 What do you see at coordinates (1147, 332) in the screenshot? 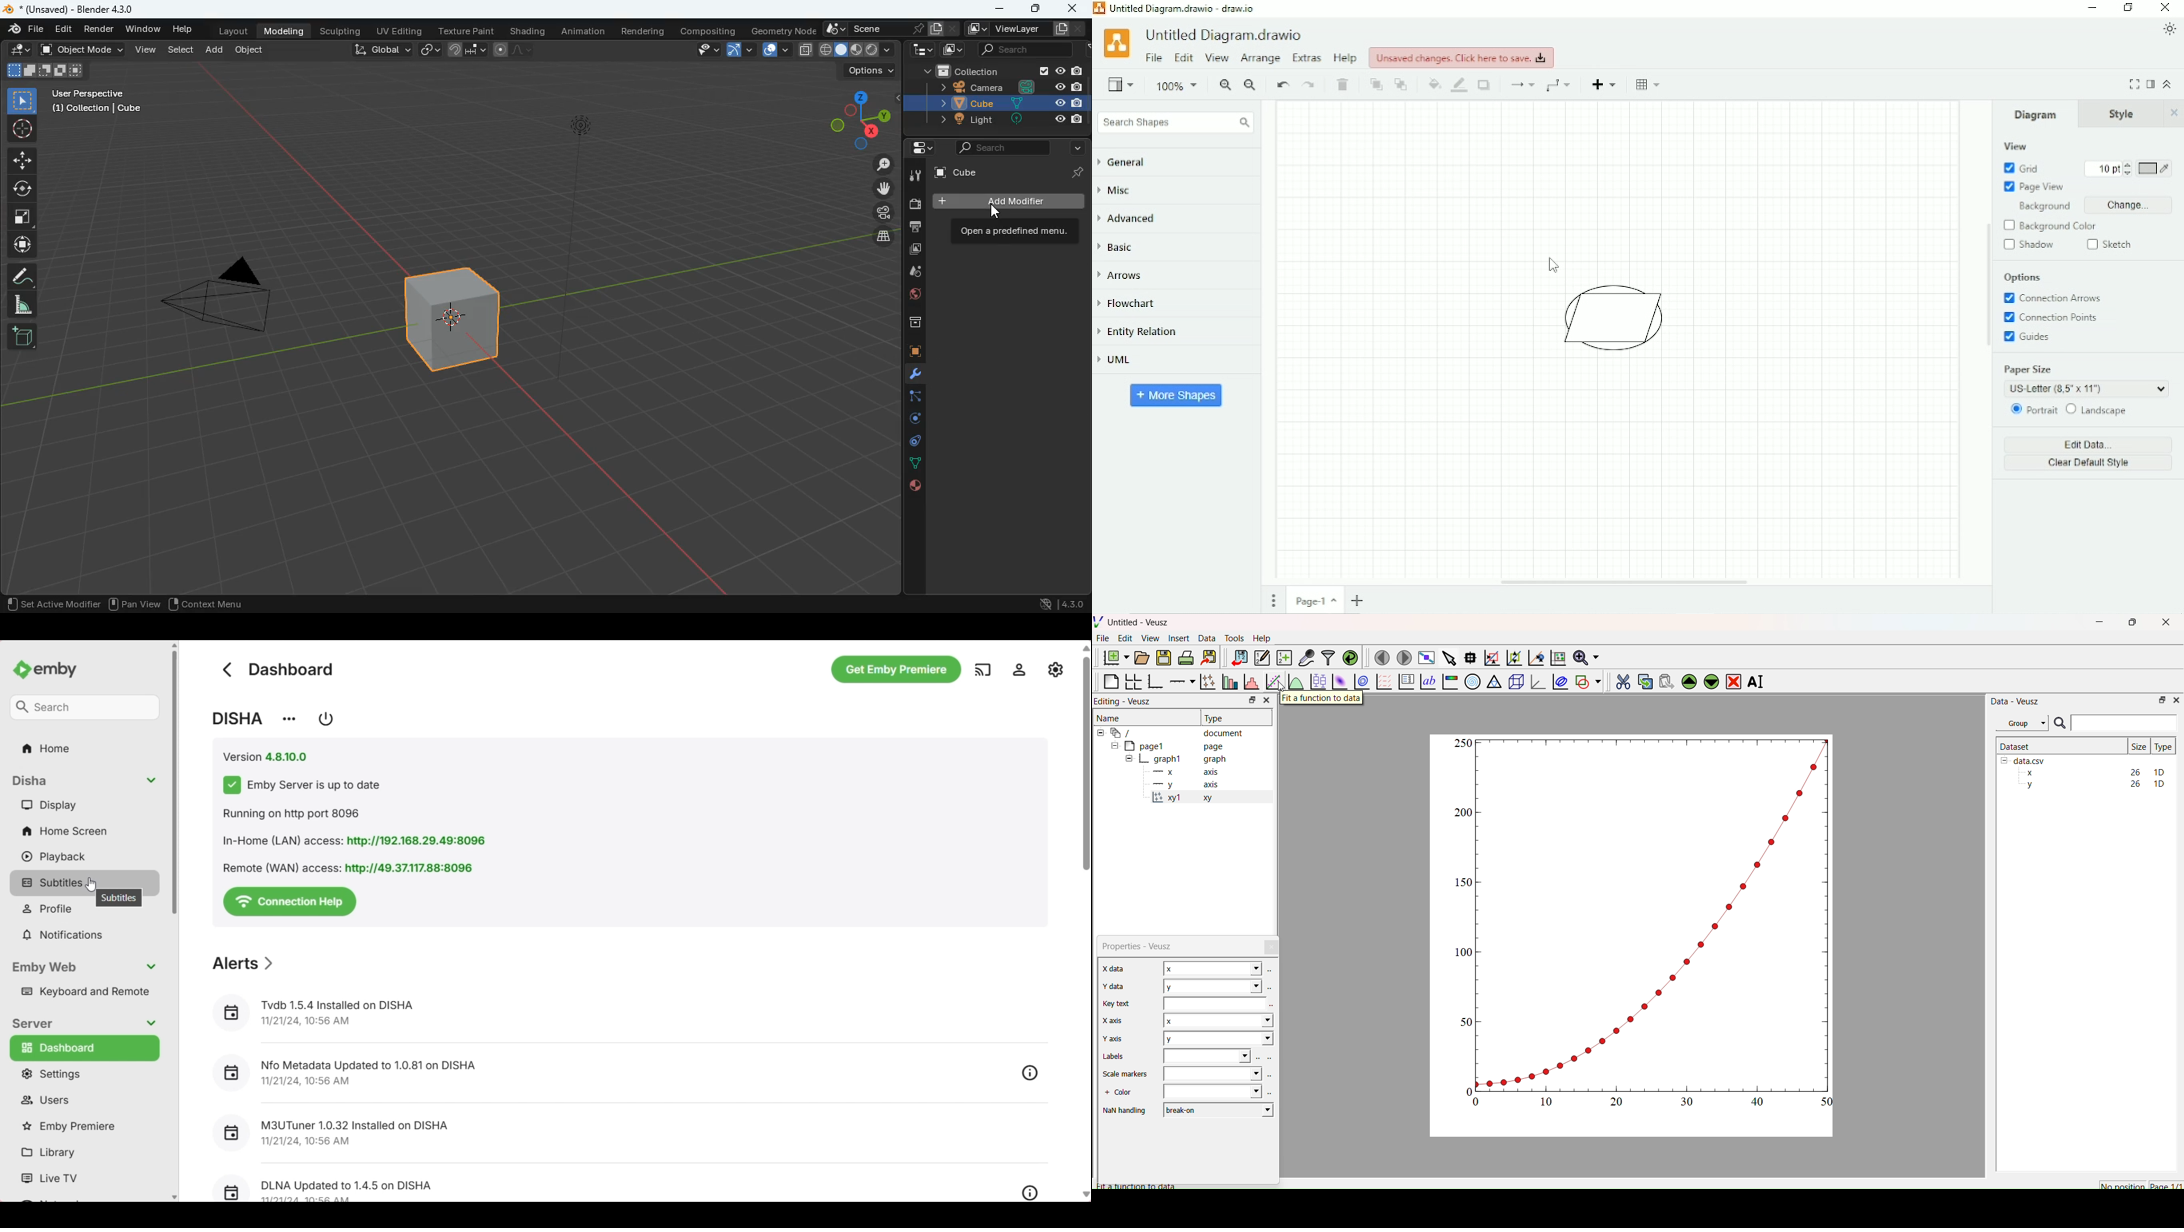
I see `Entity relation` at bounding box center [1147, 332].